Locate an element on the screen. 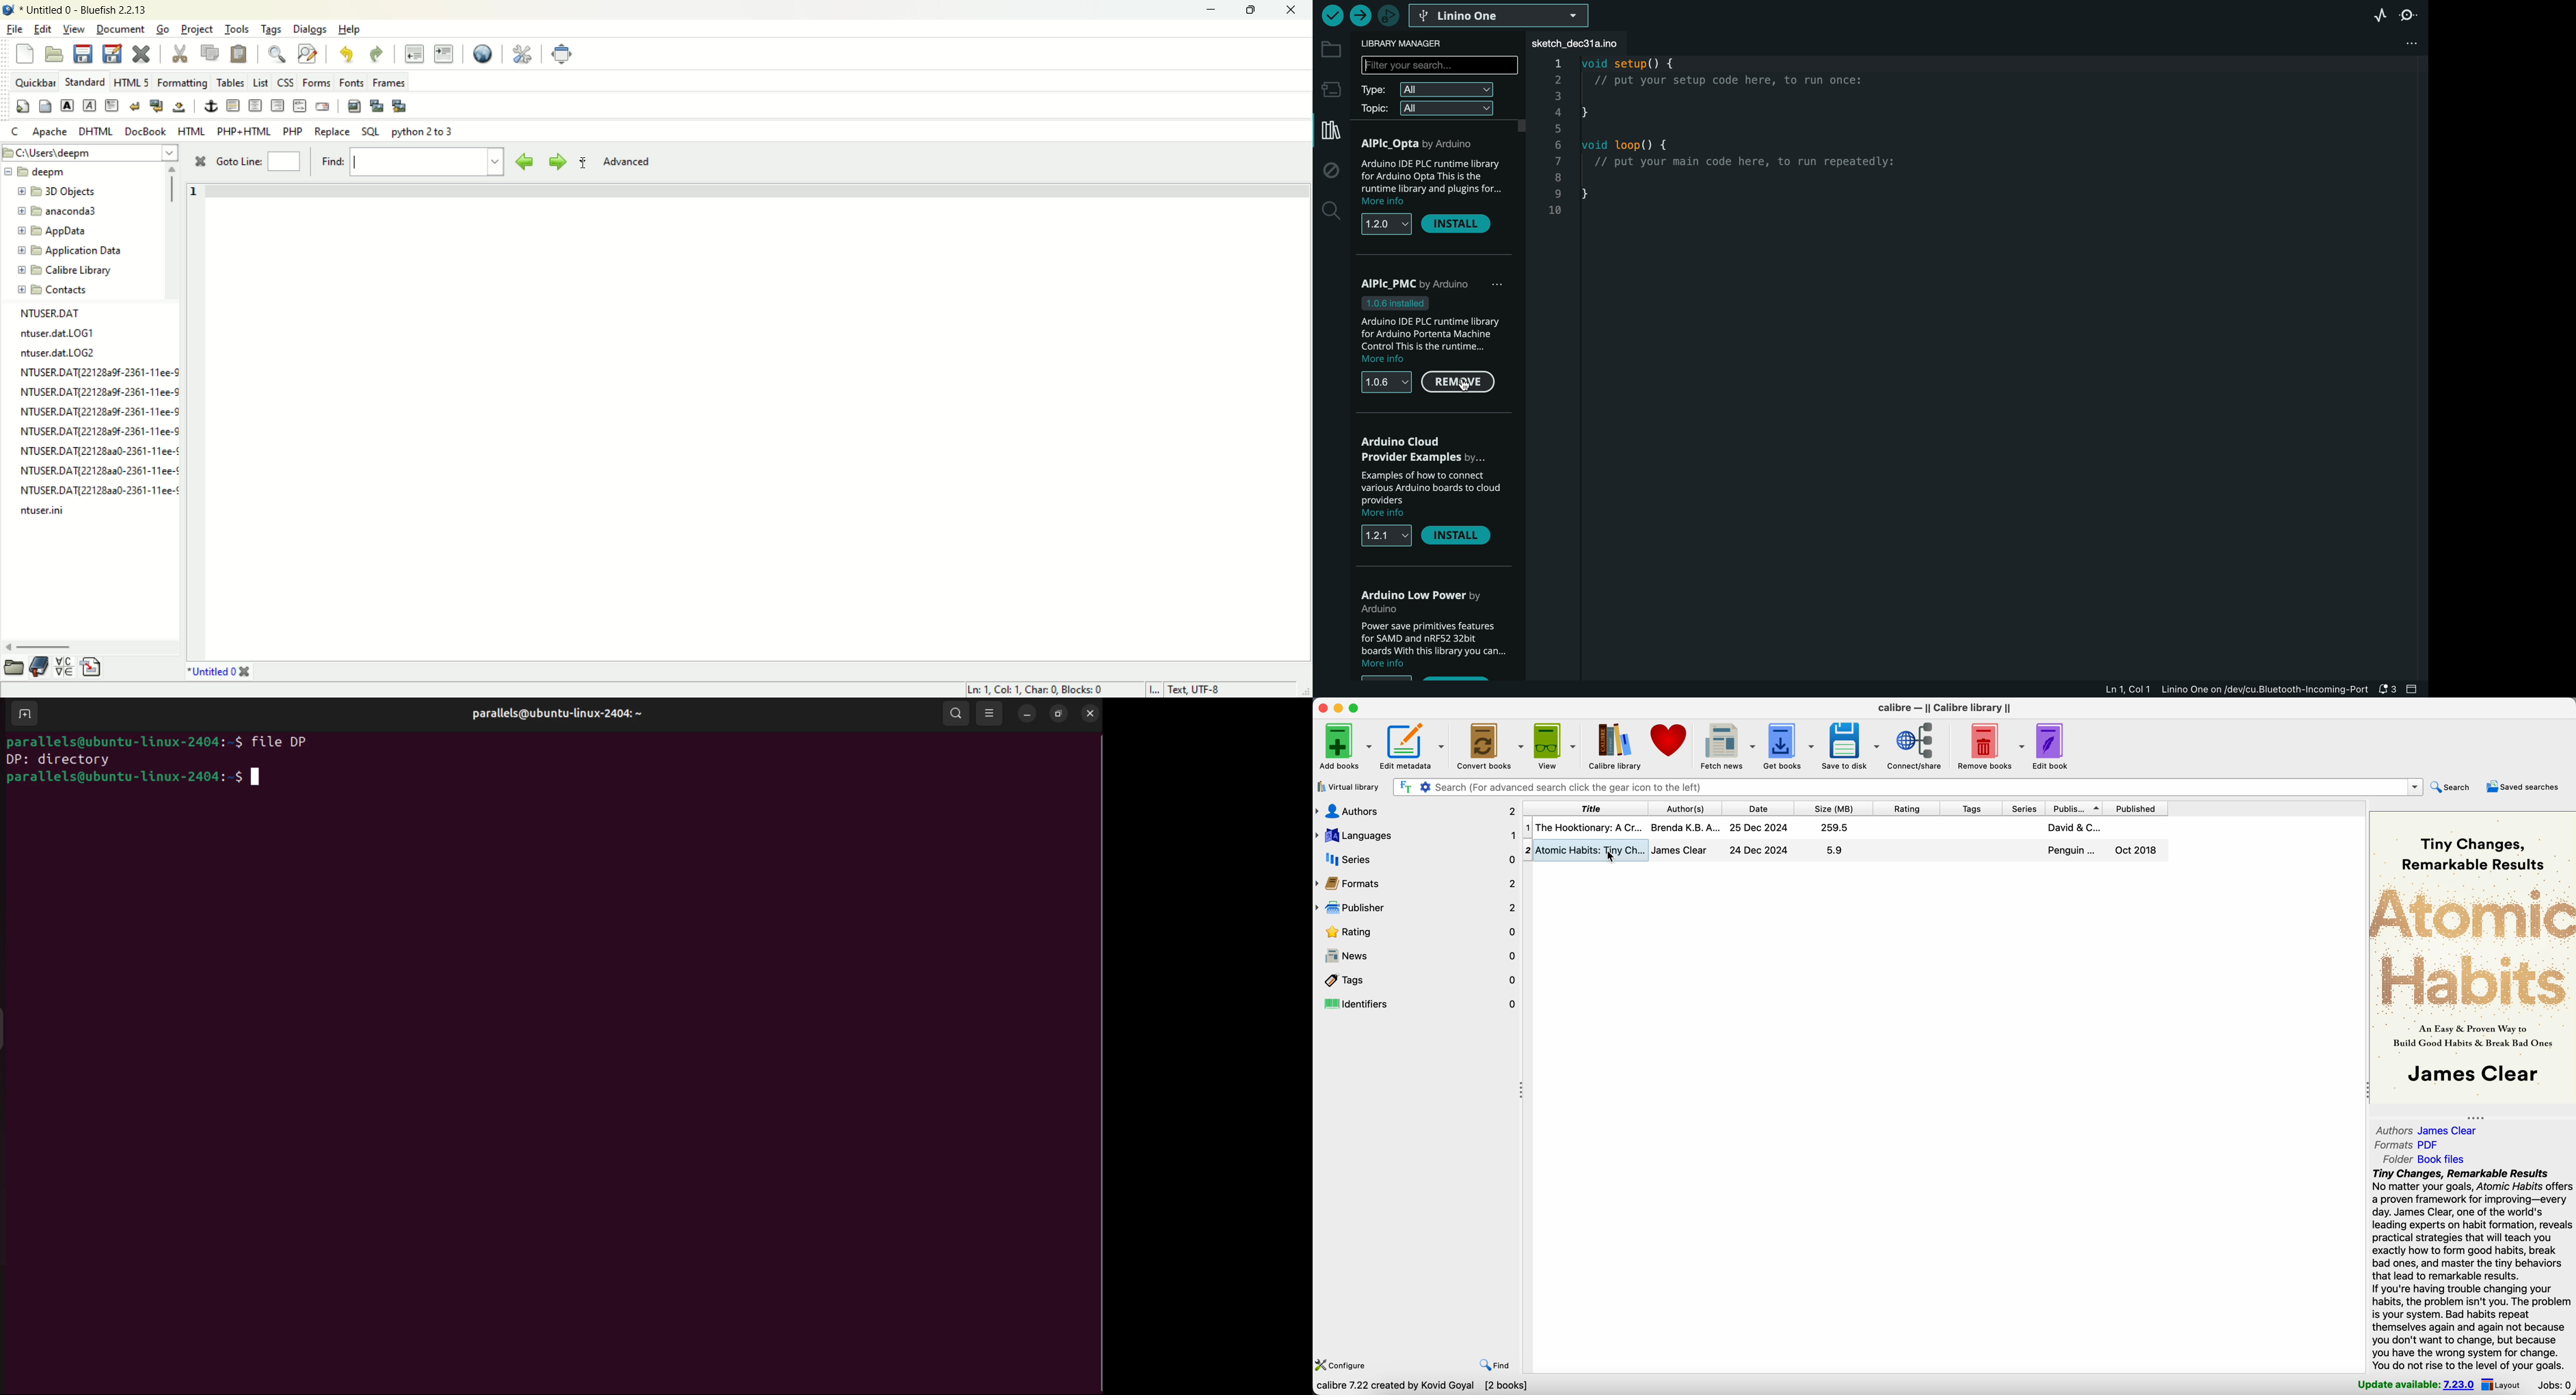 This screenshot has height=1400, width=2576. NTUSER.DAT{22128aa0-2361-11ee-¢ is located at coordinates (98, 470).